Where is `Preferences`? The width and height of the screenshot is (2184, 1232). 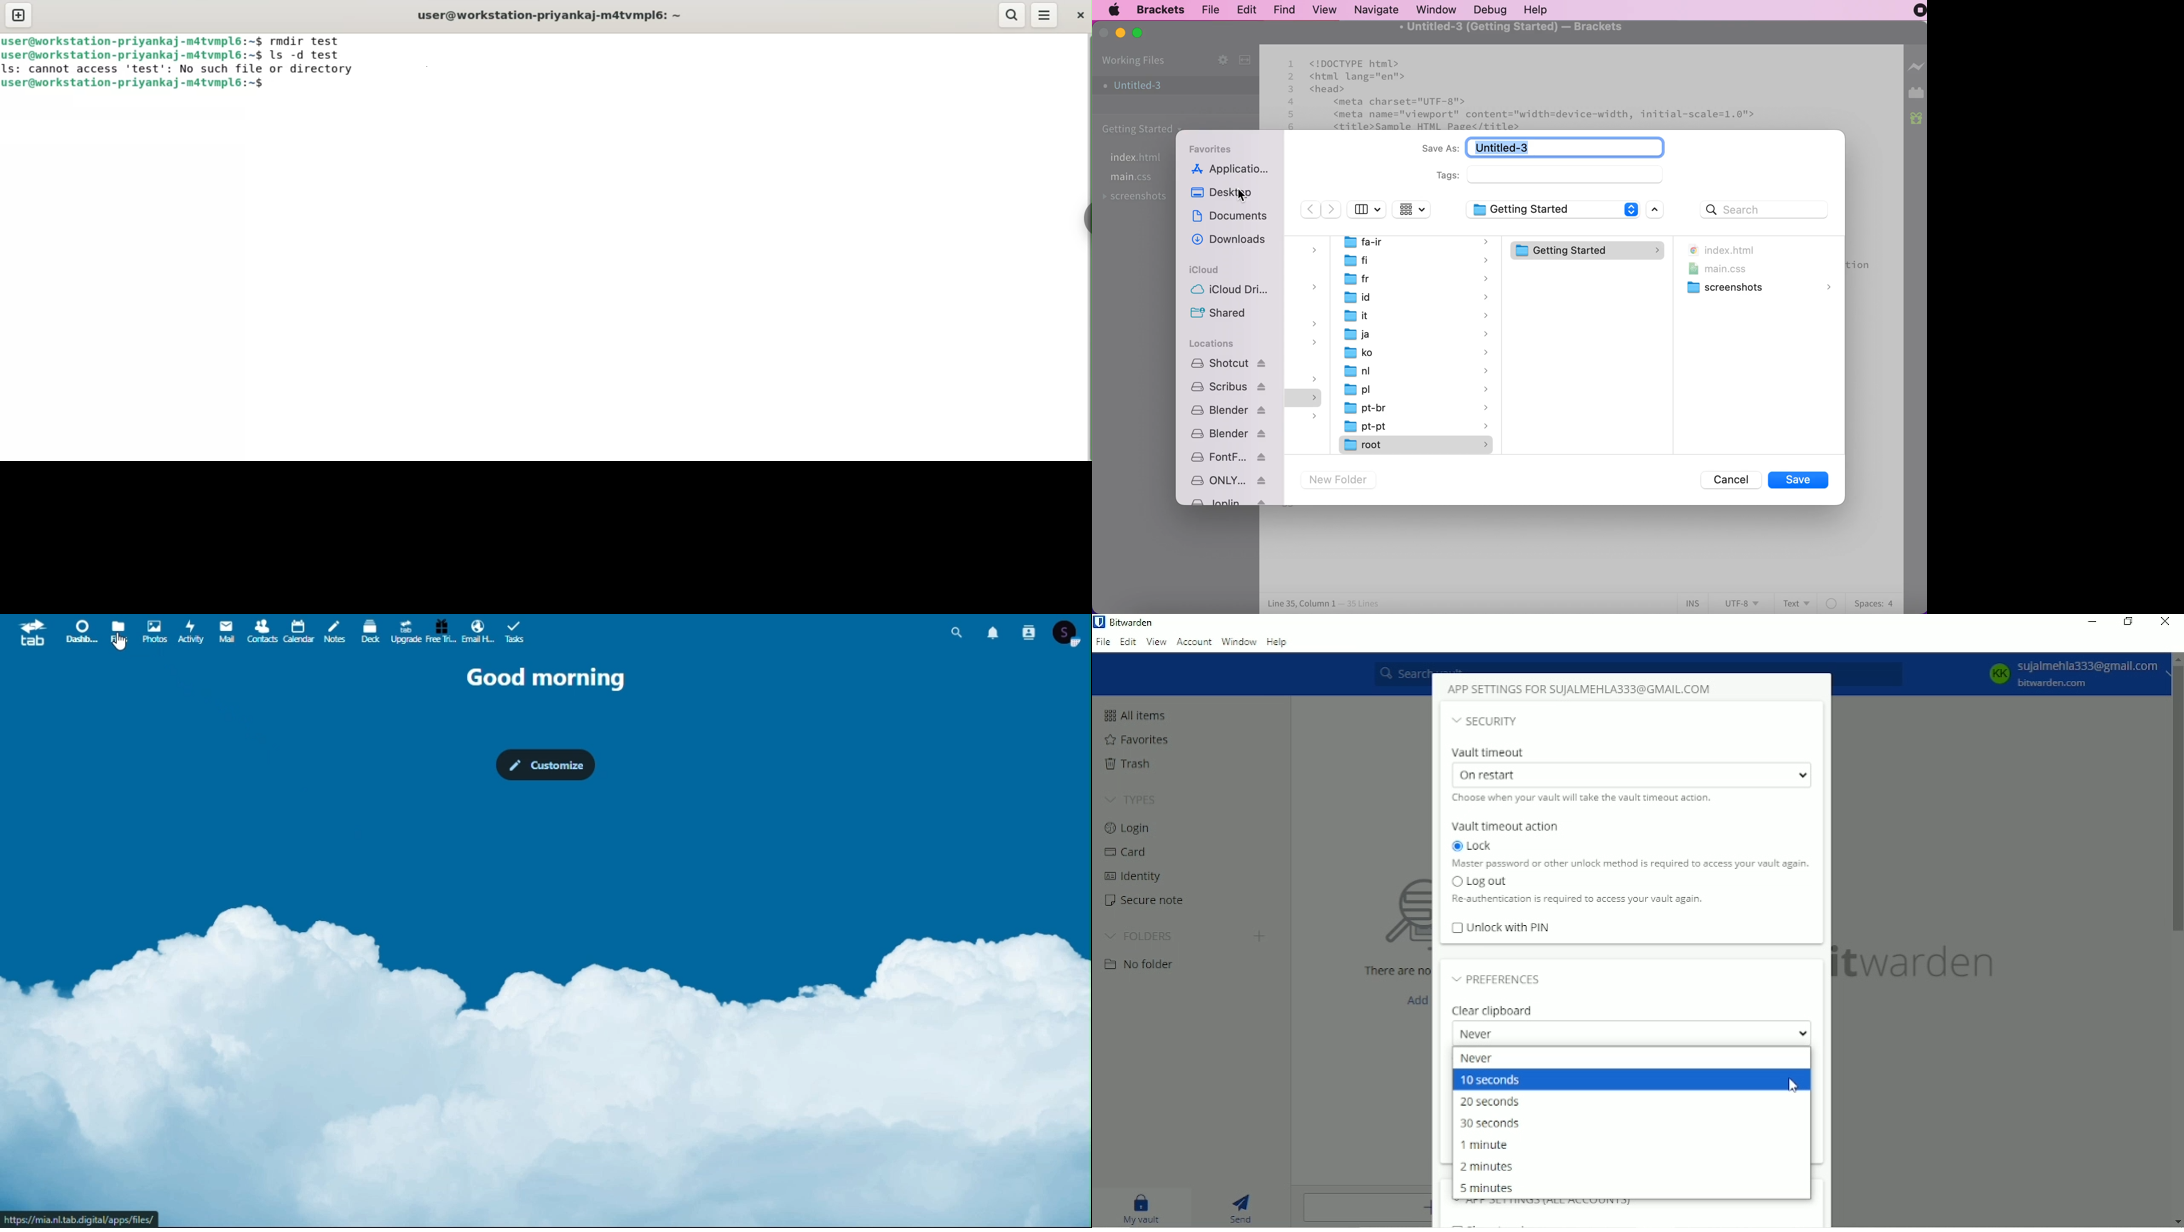 Preferences is located at coordinates (1497, 979).